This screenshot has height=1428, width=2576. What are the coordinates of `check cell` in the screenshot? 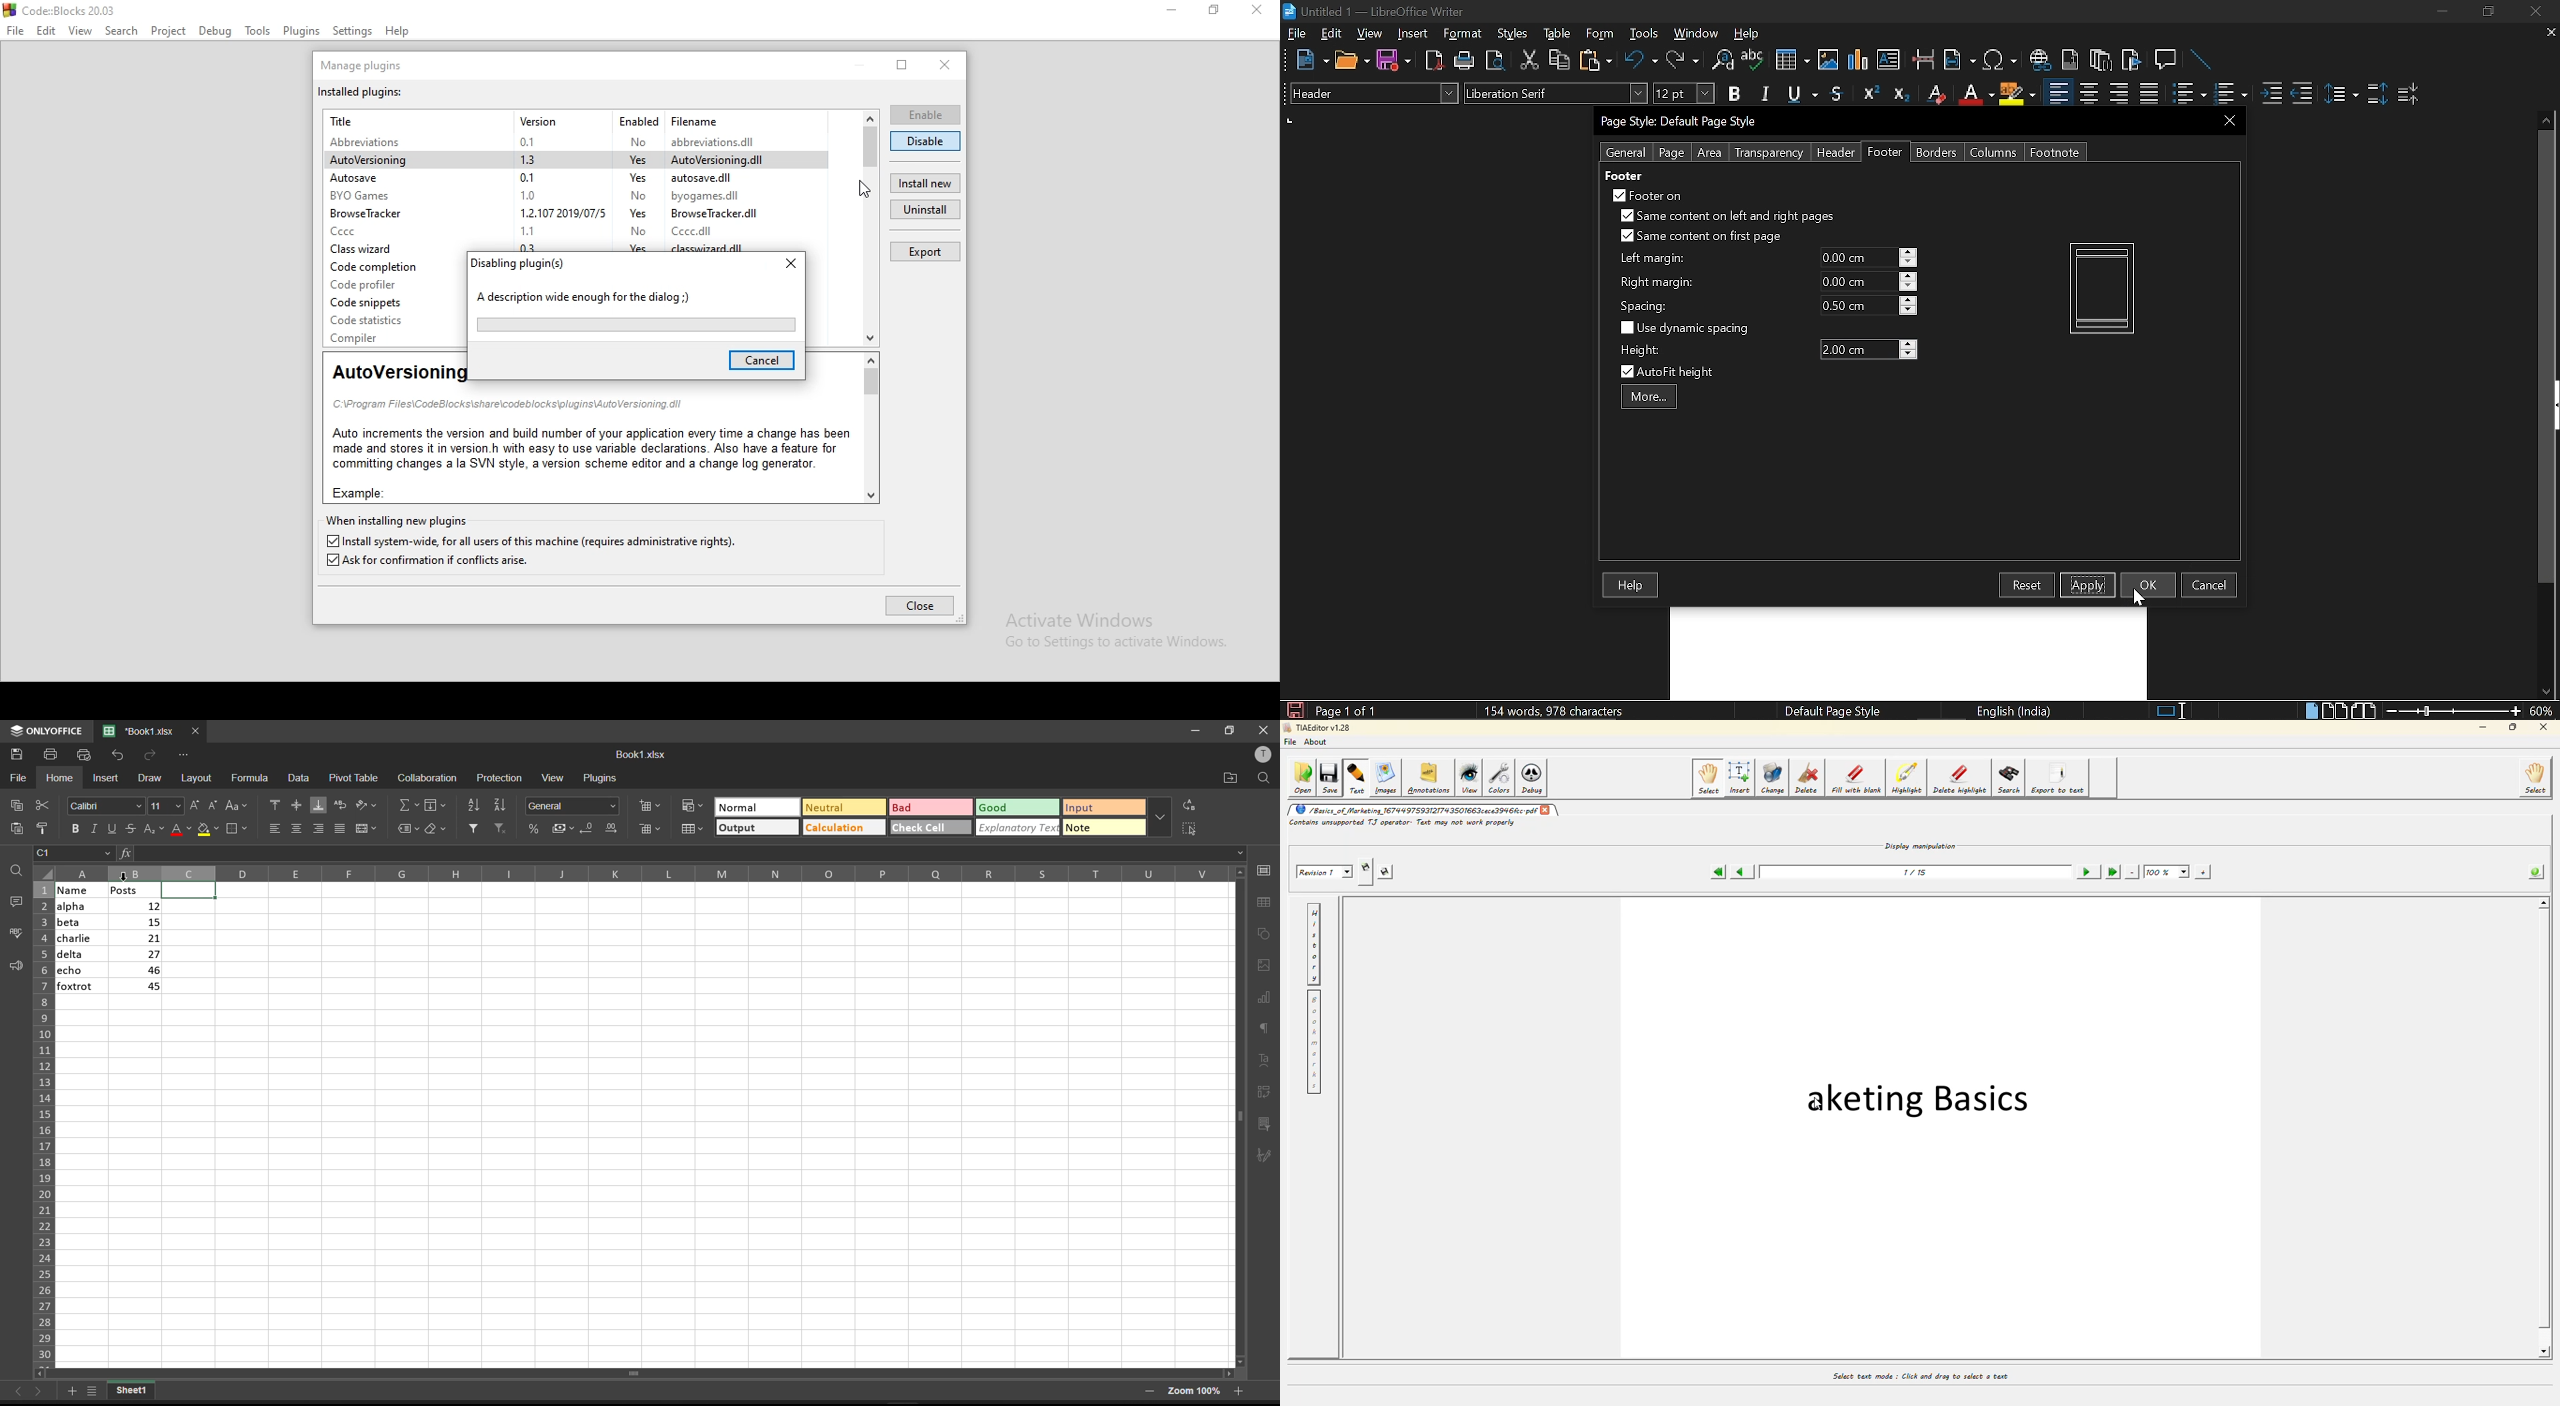 It's located at (923, 829).